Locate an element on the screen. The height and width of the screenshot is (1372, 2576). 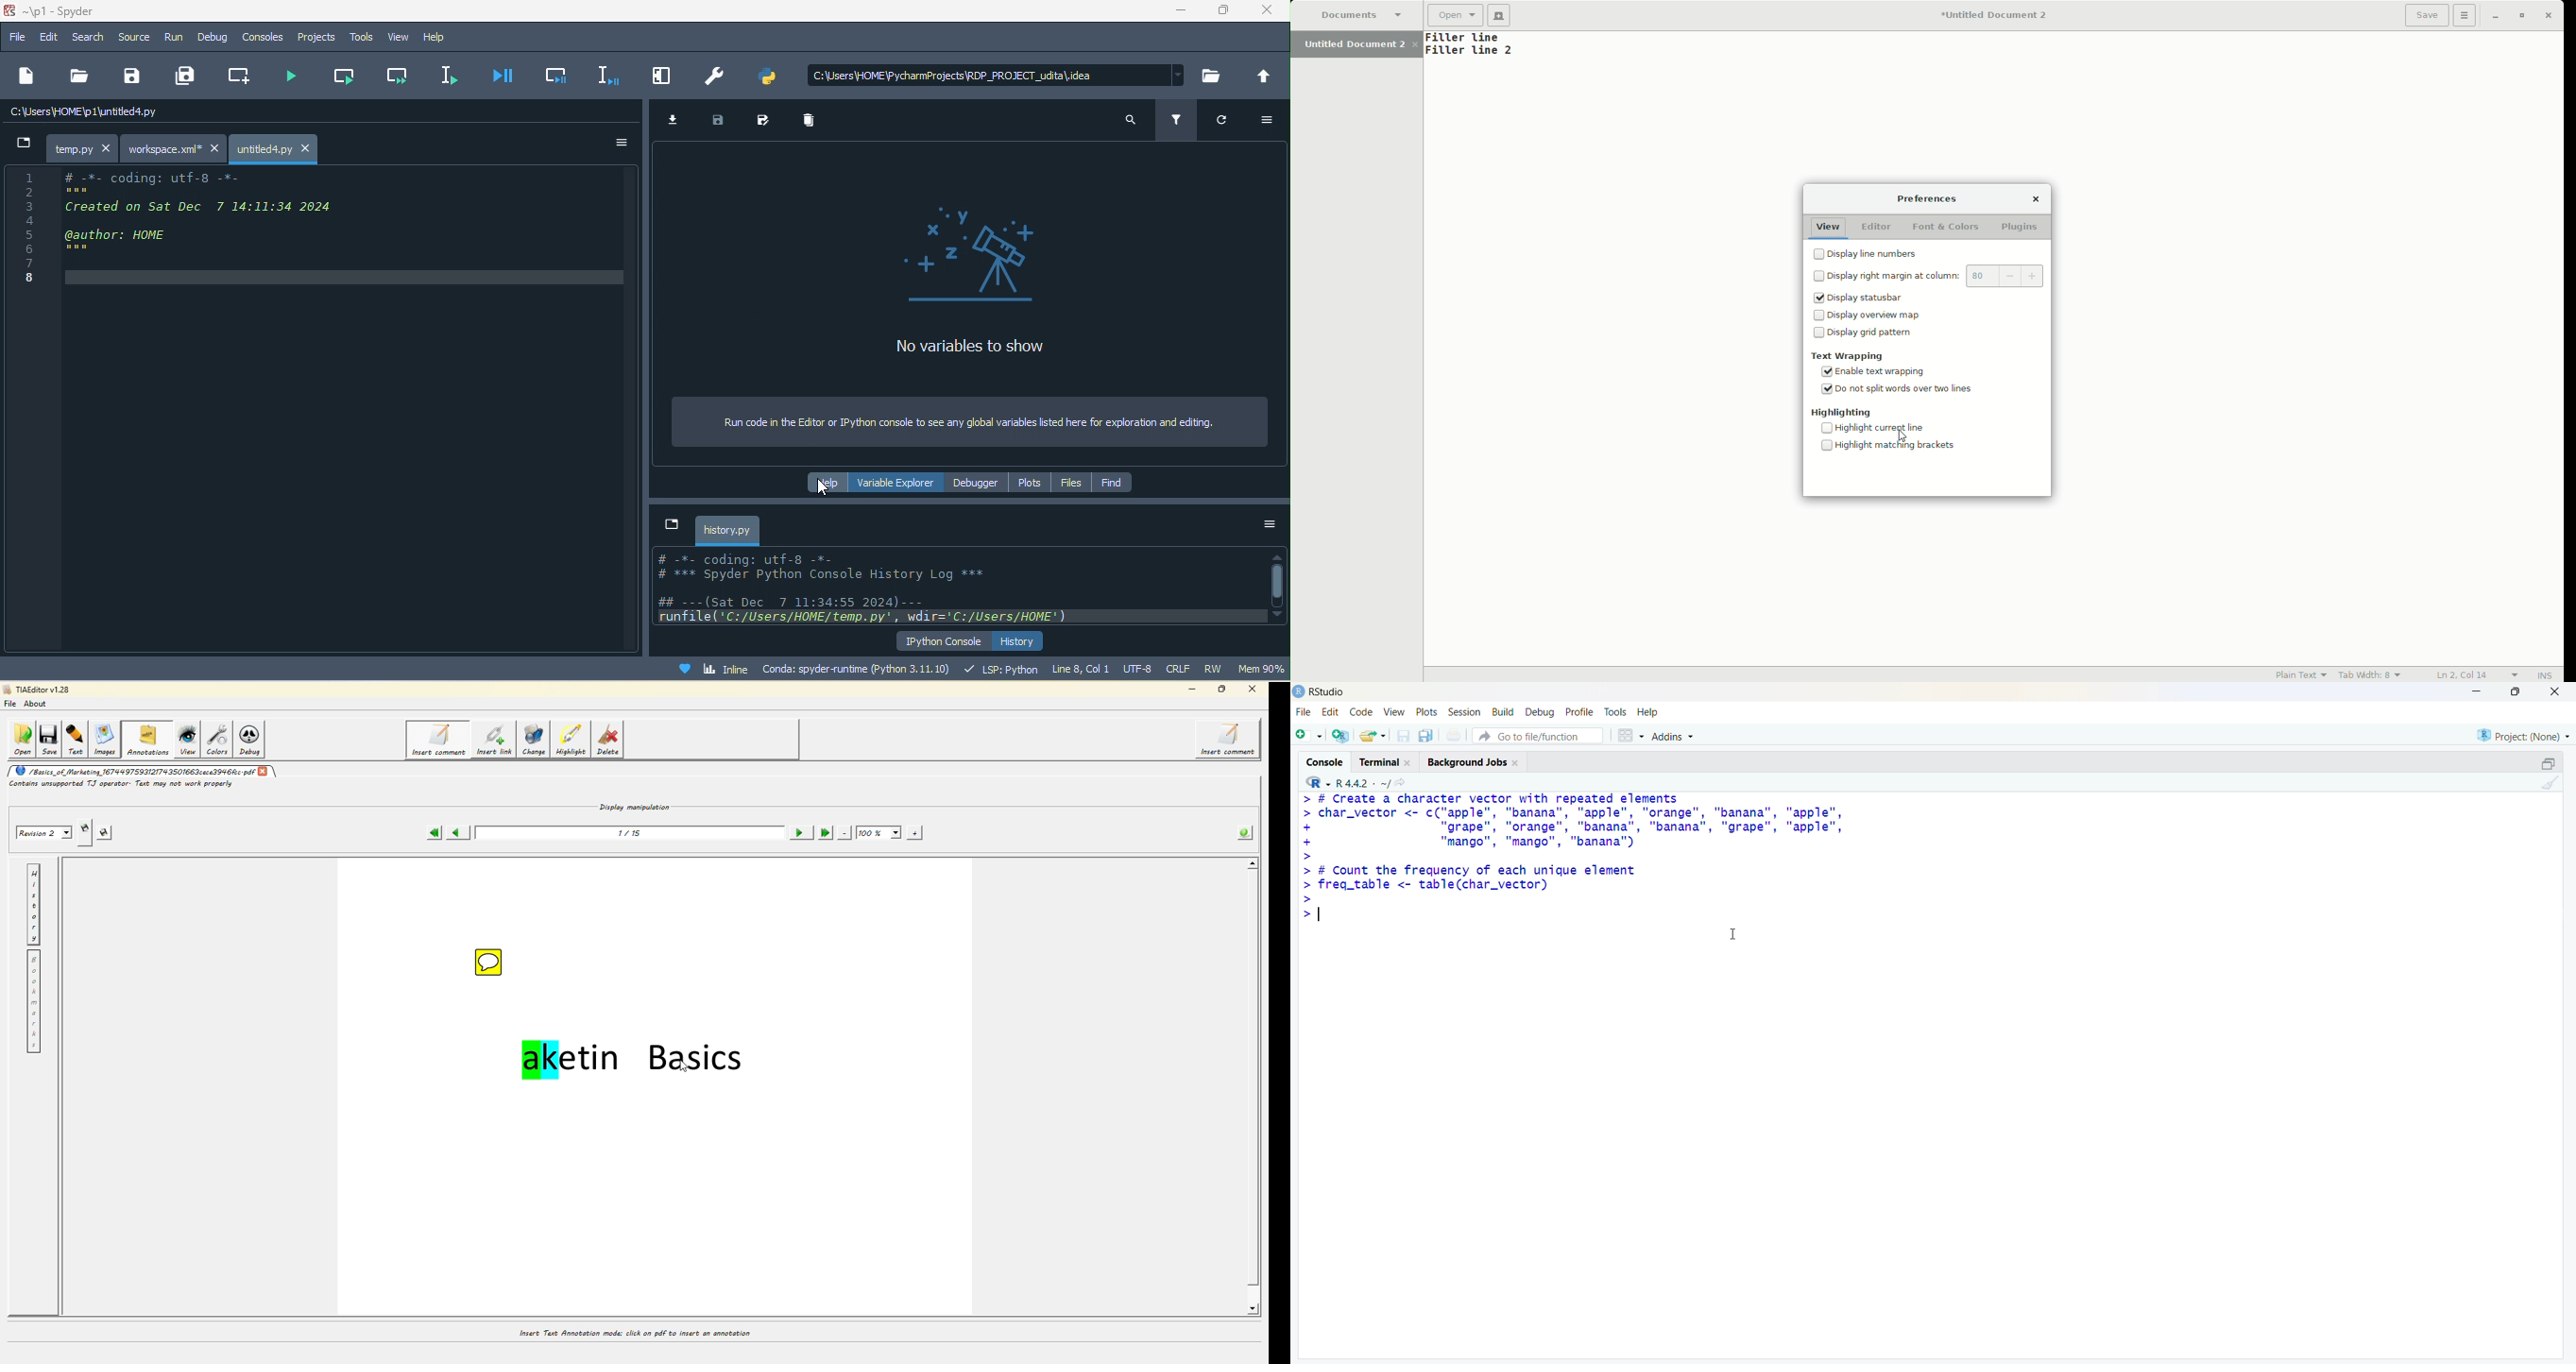
option is located at coordinates (623, 144).